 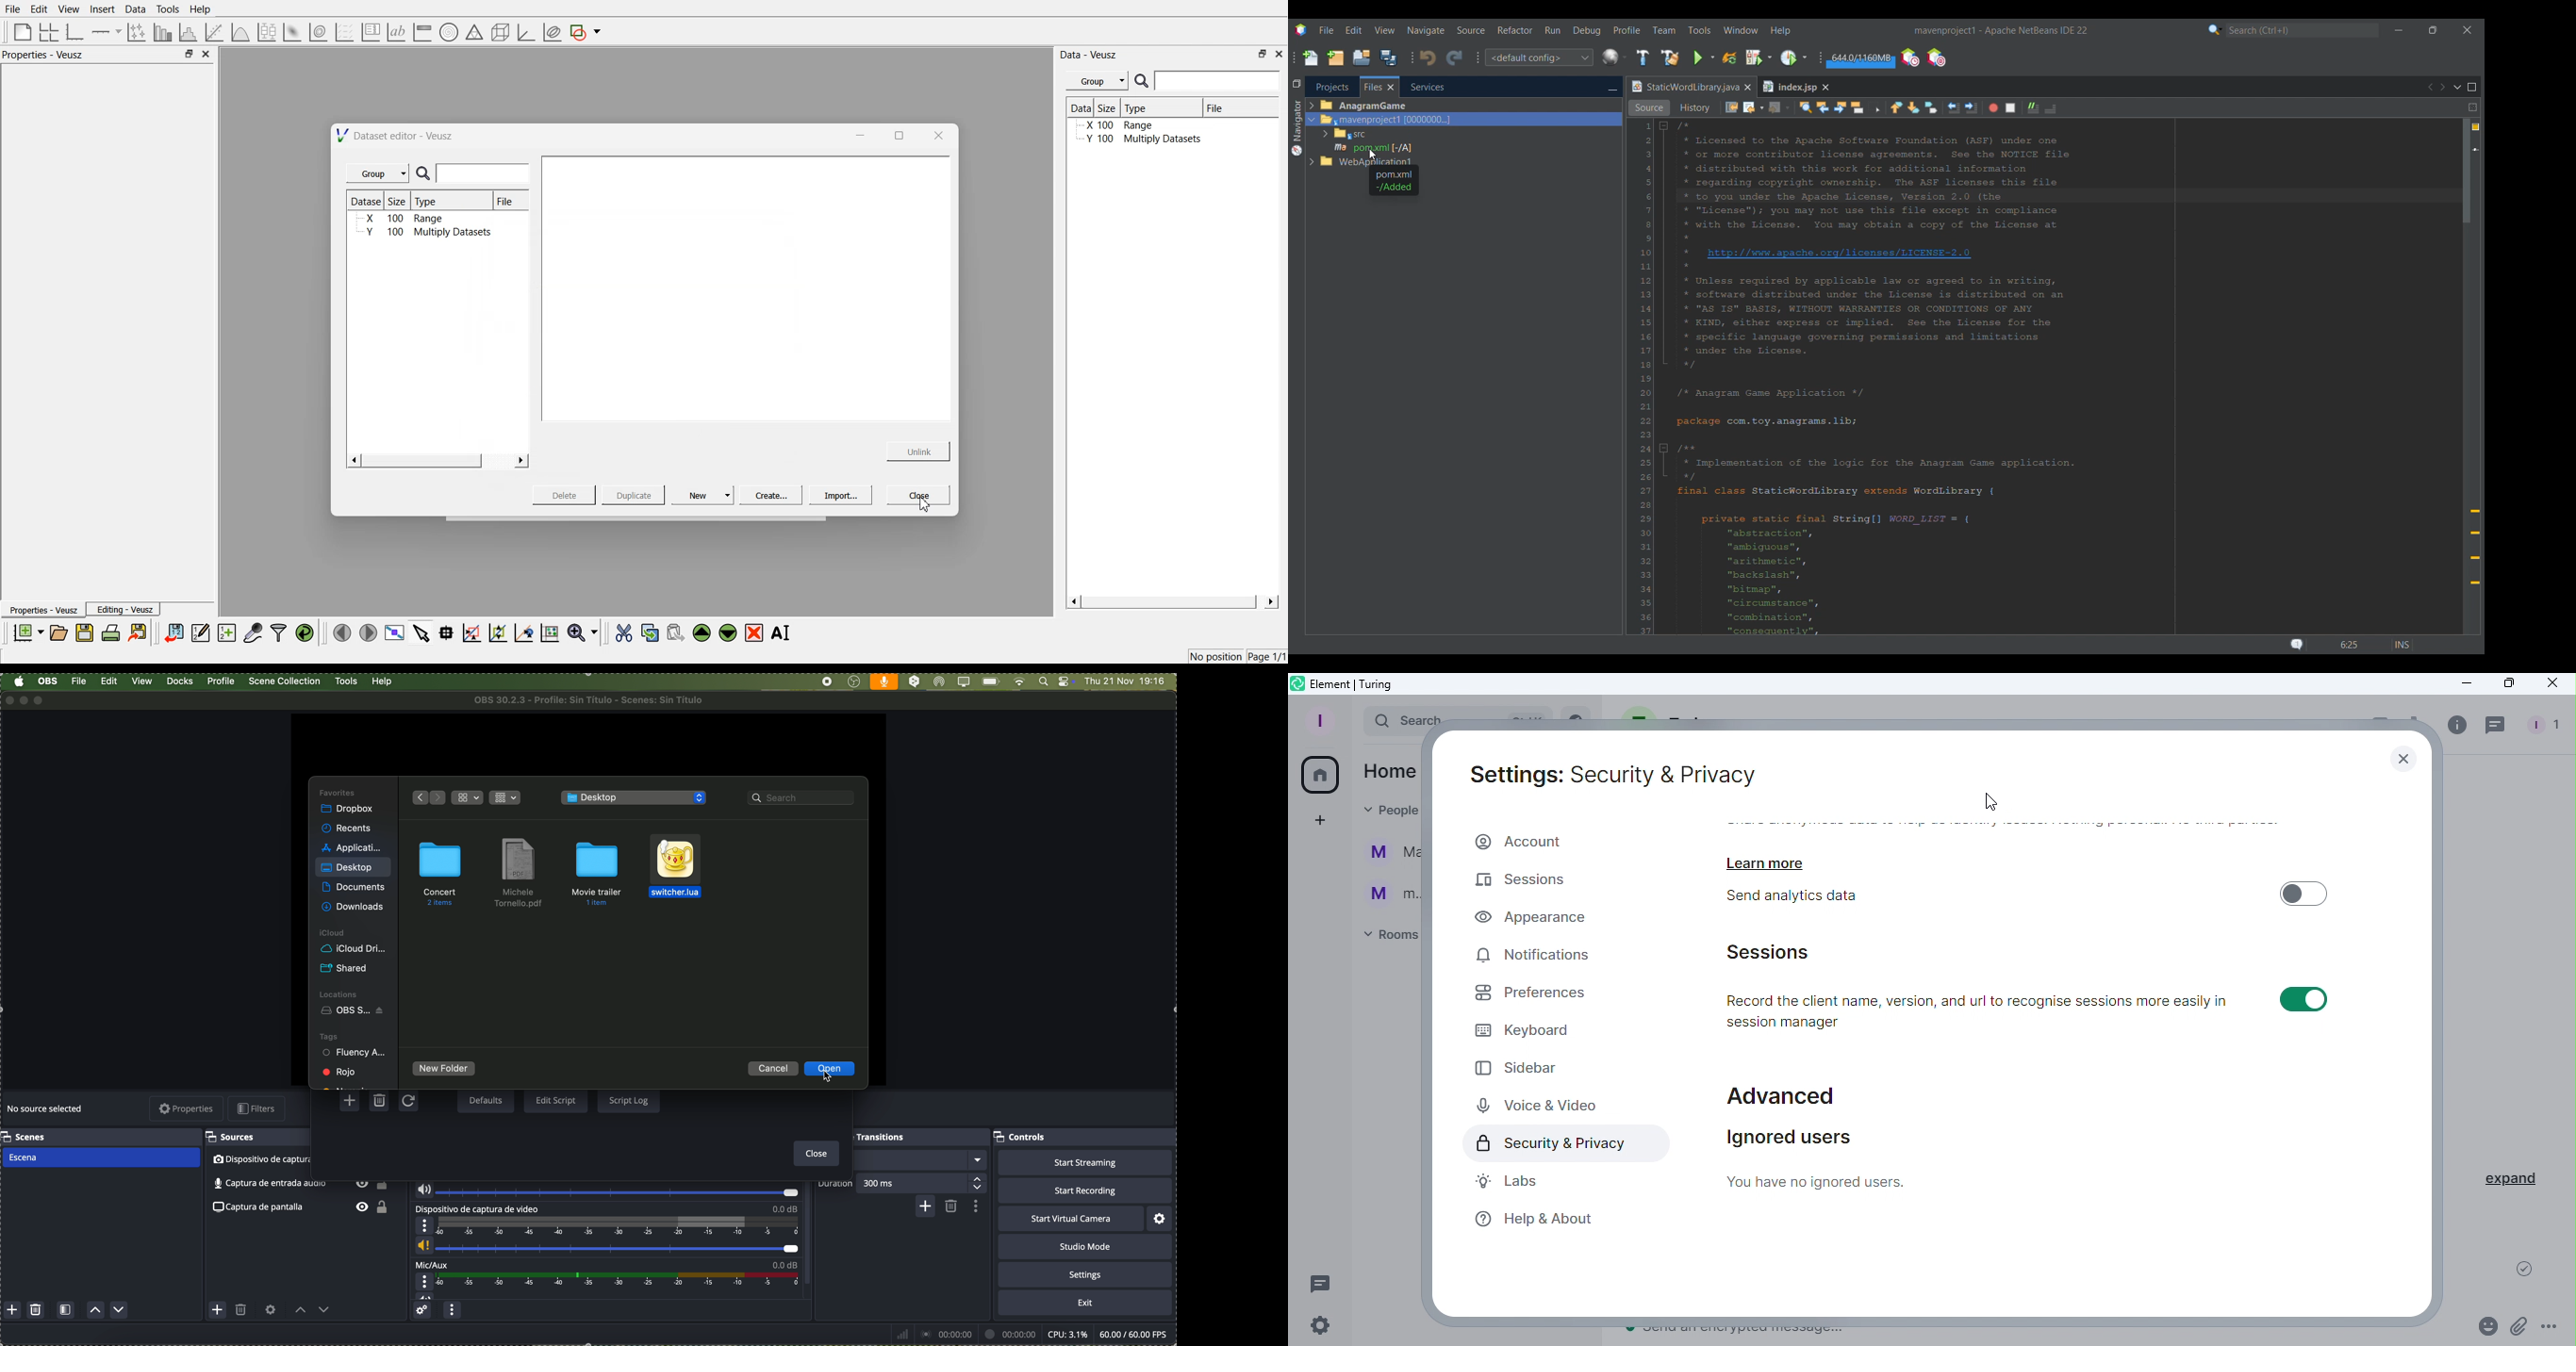 I want to click on scripts, so click(x=635, y=798).